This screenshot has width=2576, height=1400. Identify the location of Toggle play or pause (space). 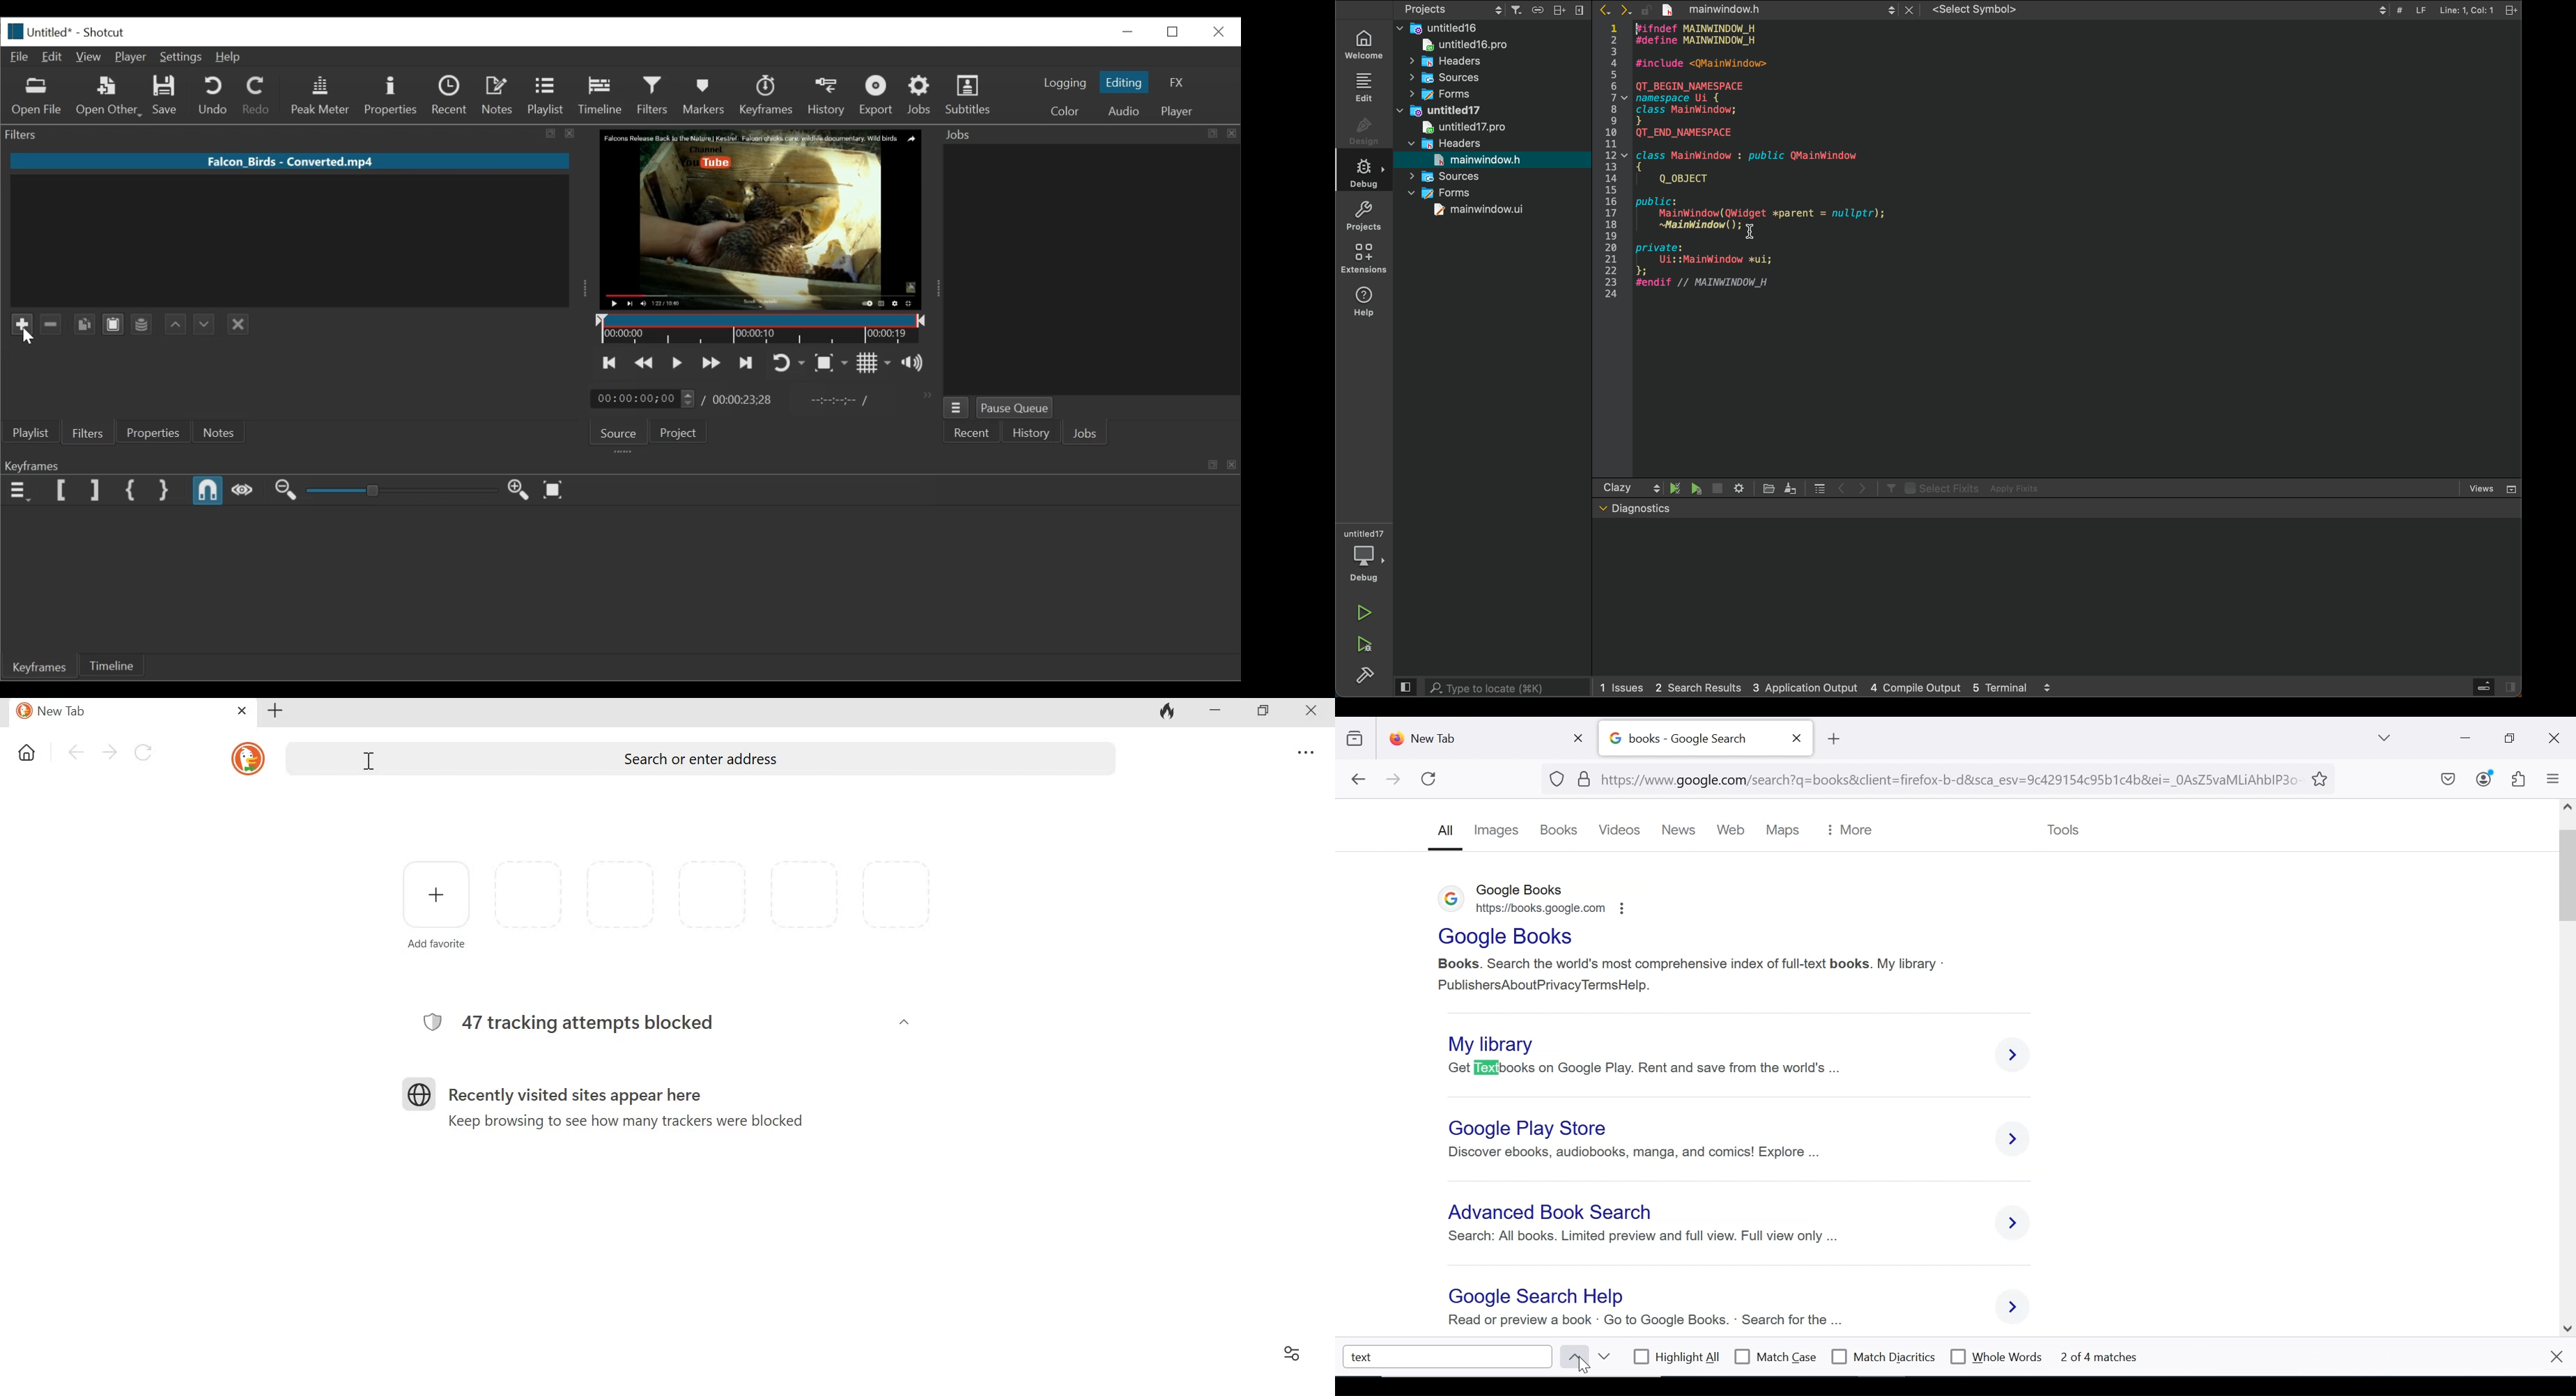
(677, 363).